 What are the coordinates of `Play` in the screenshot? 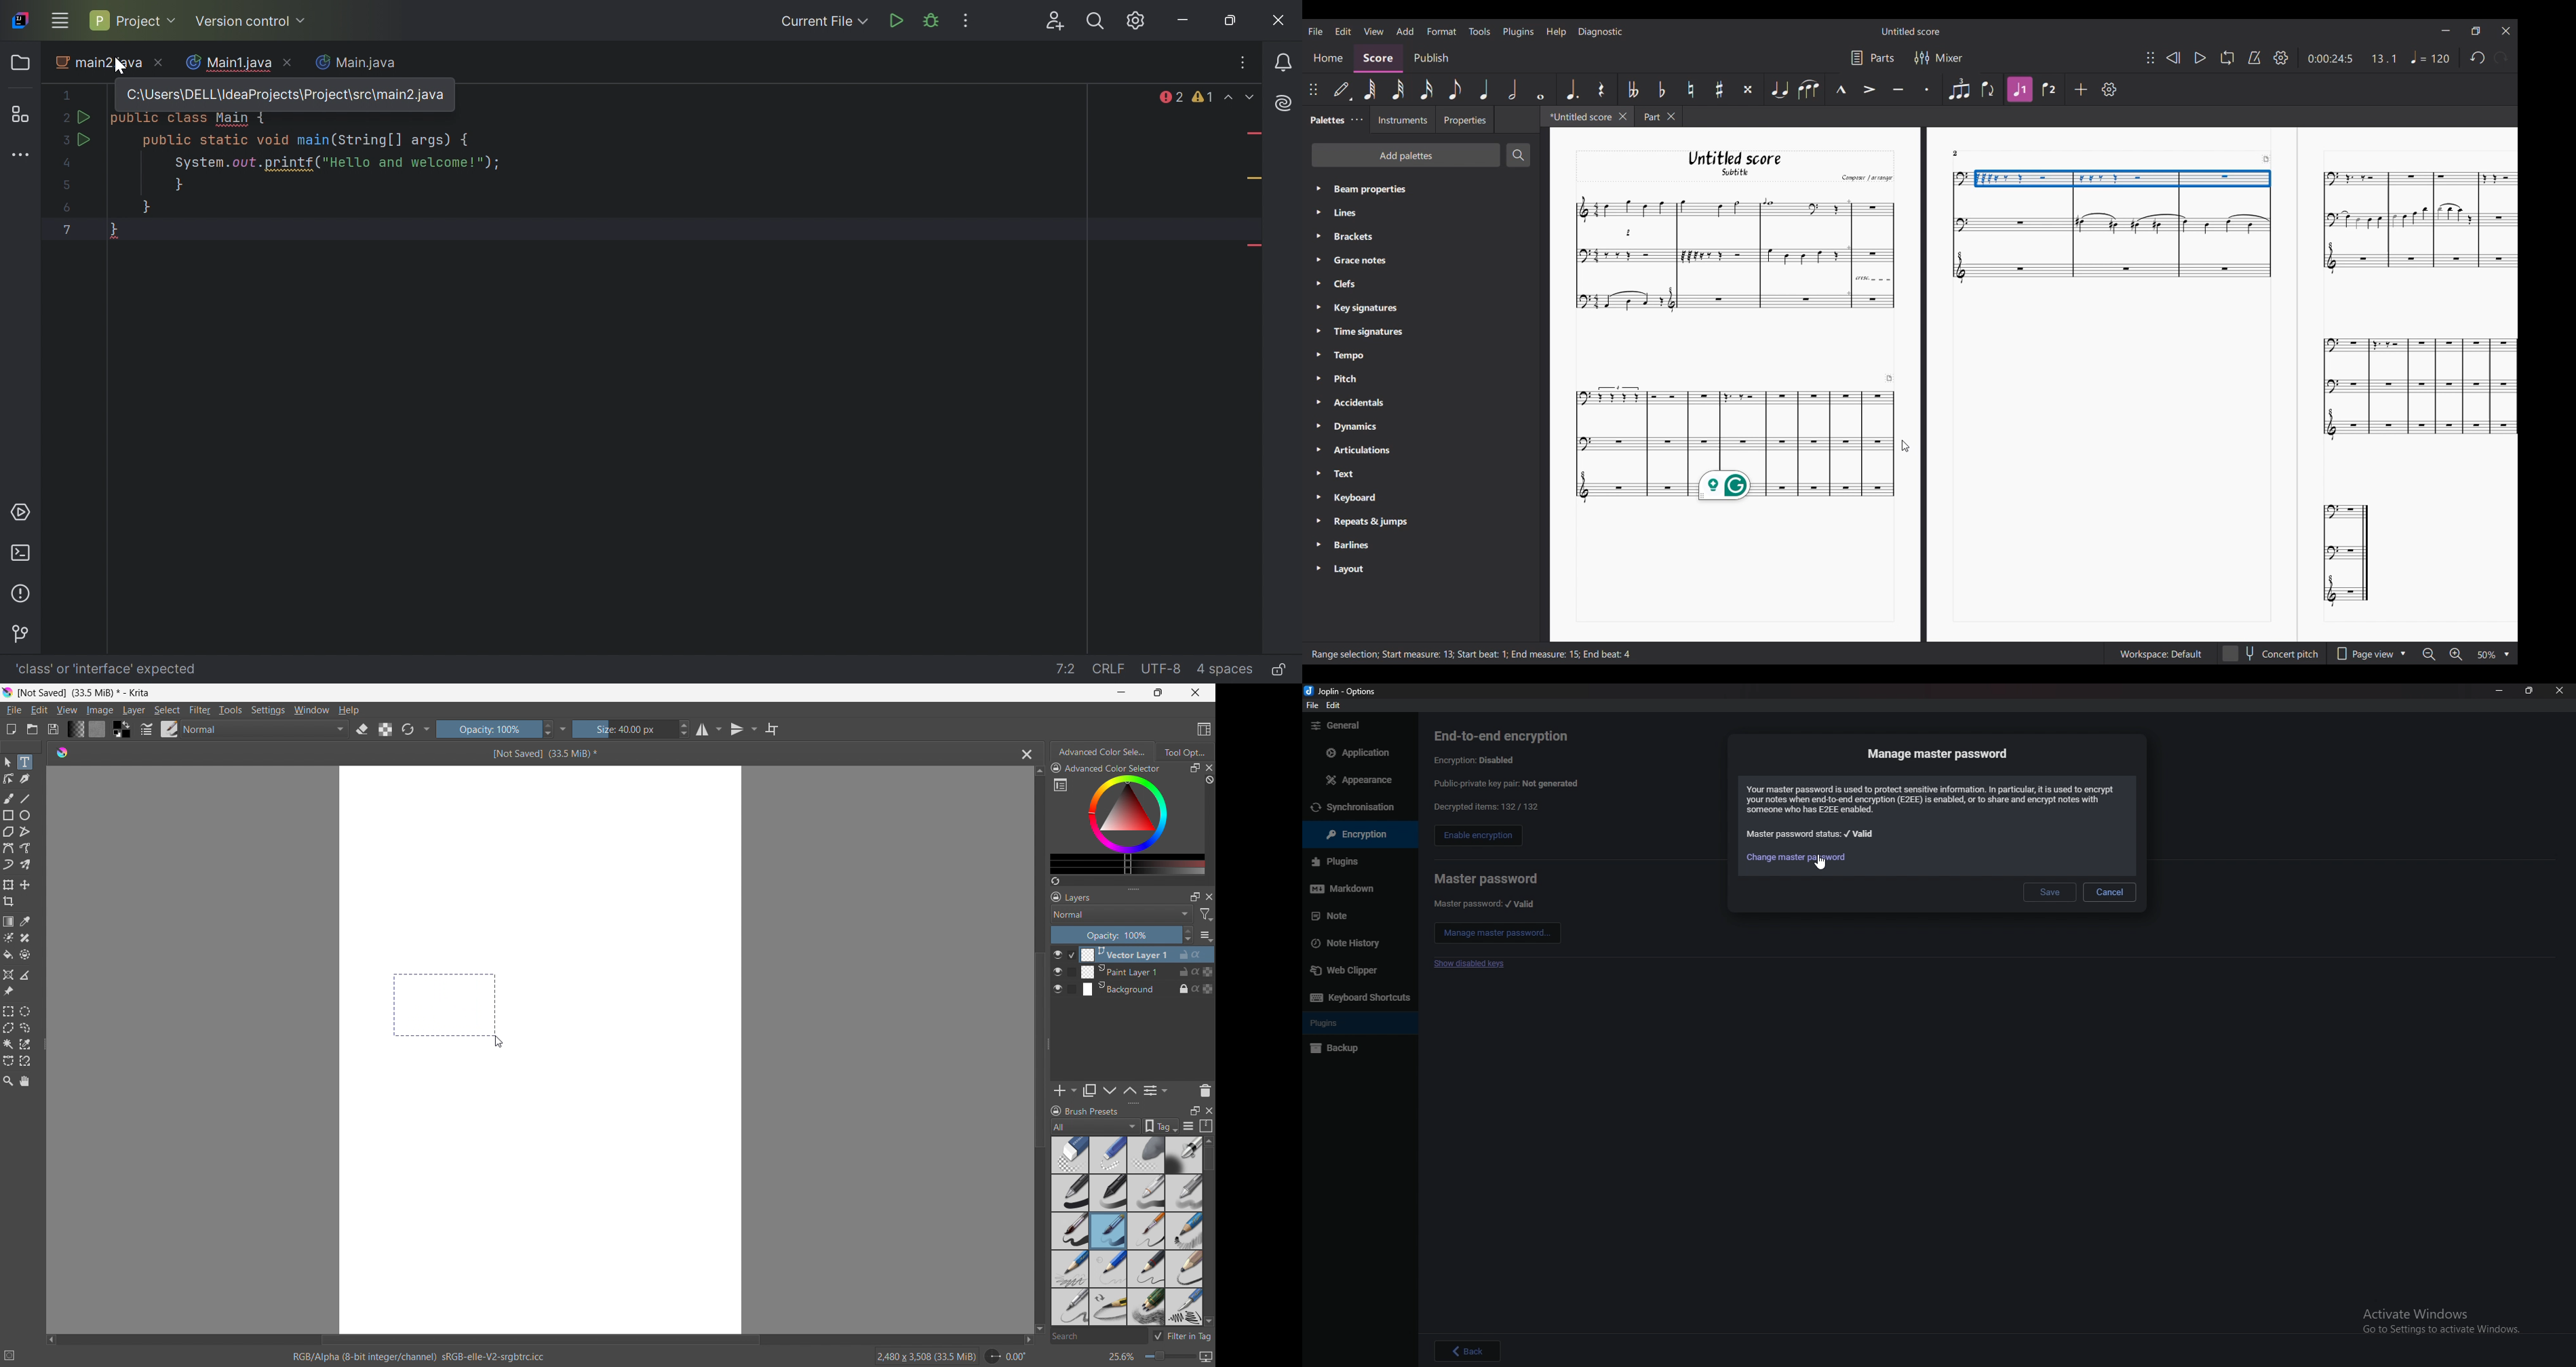 It's located at (2201, 58).